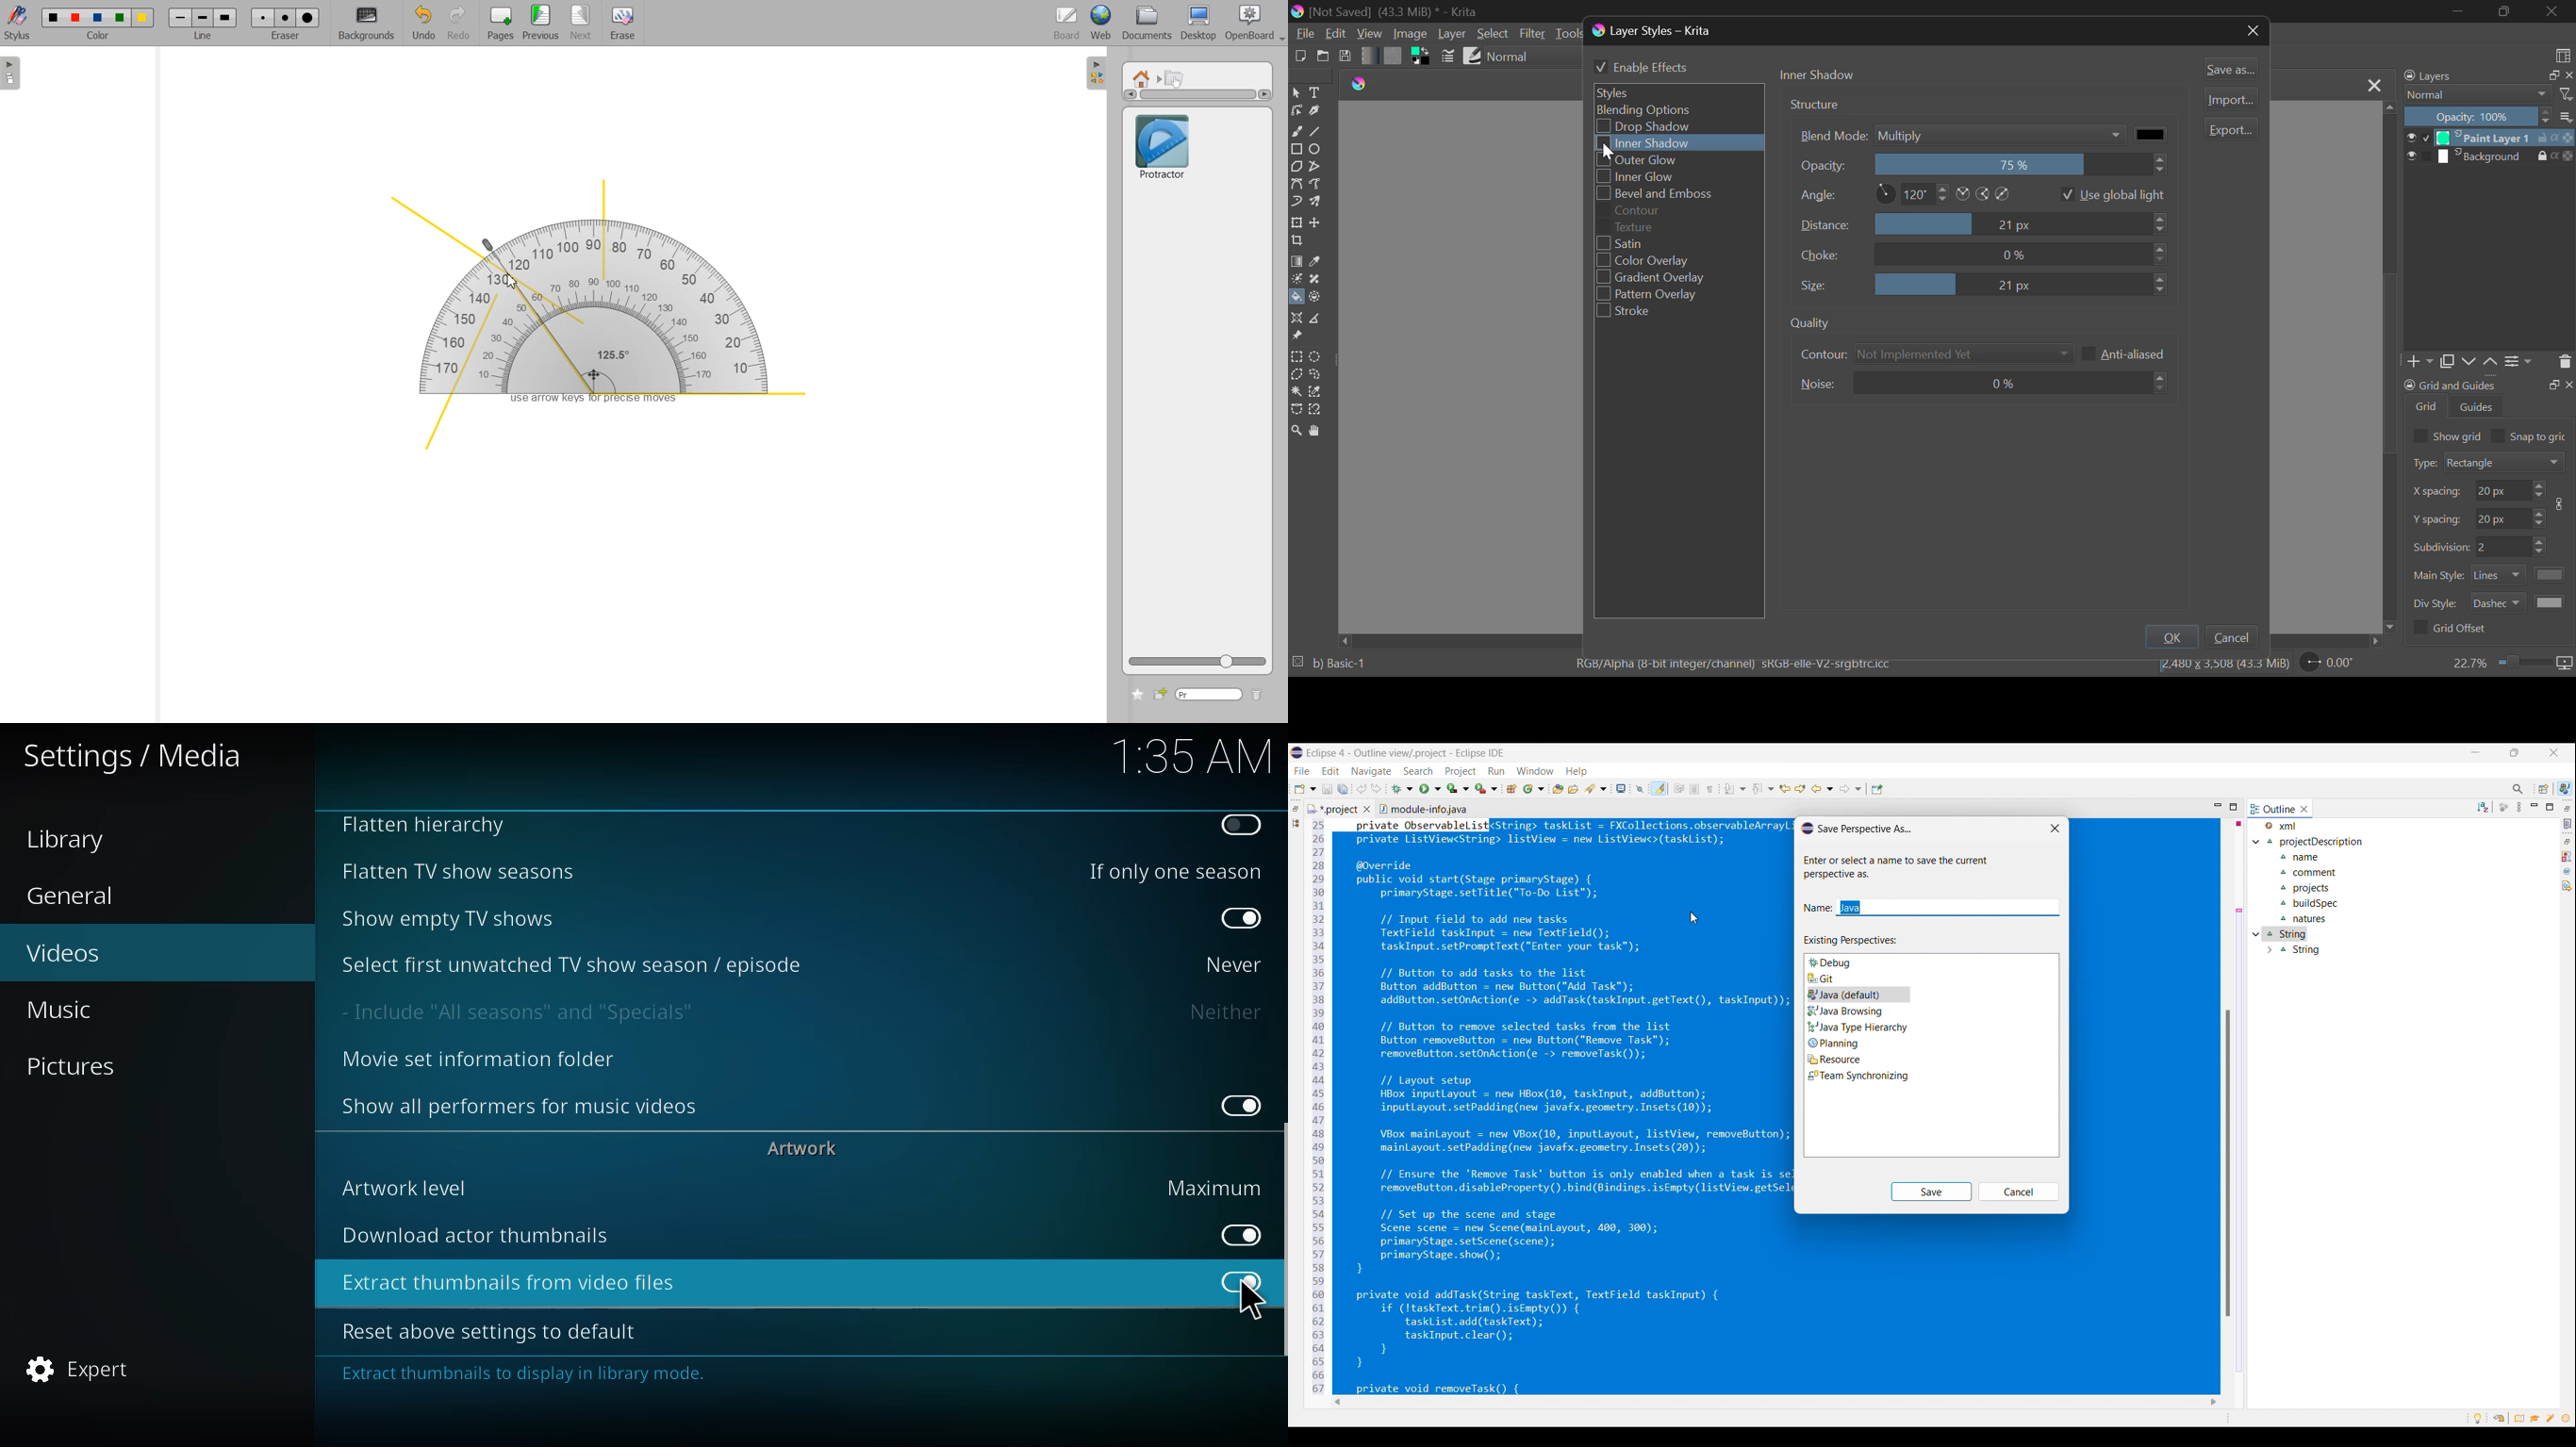 This screenshot has height=1456, width=2576. What do you see at coordinates (1344, 642) in the screenshot?
I see `move left` at bounding box center [1344, 642].